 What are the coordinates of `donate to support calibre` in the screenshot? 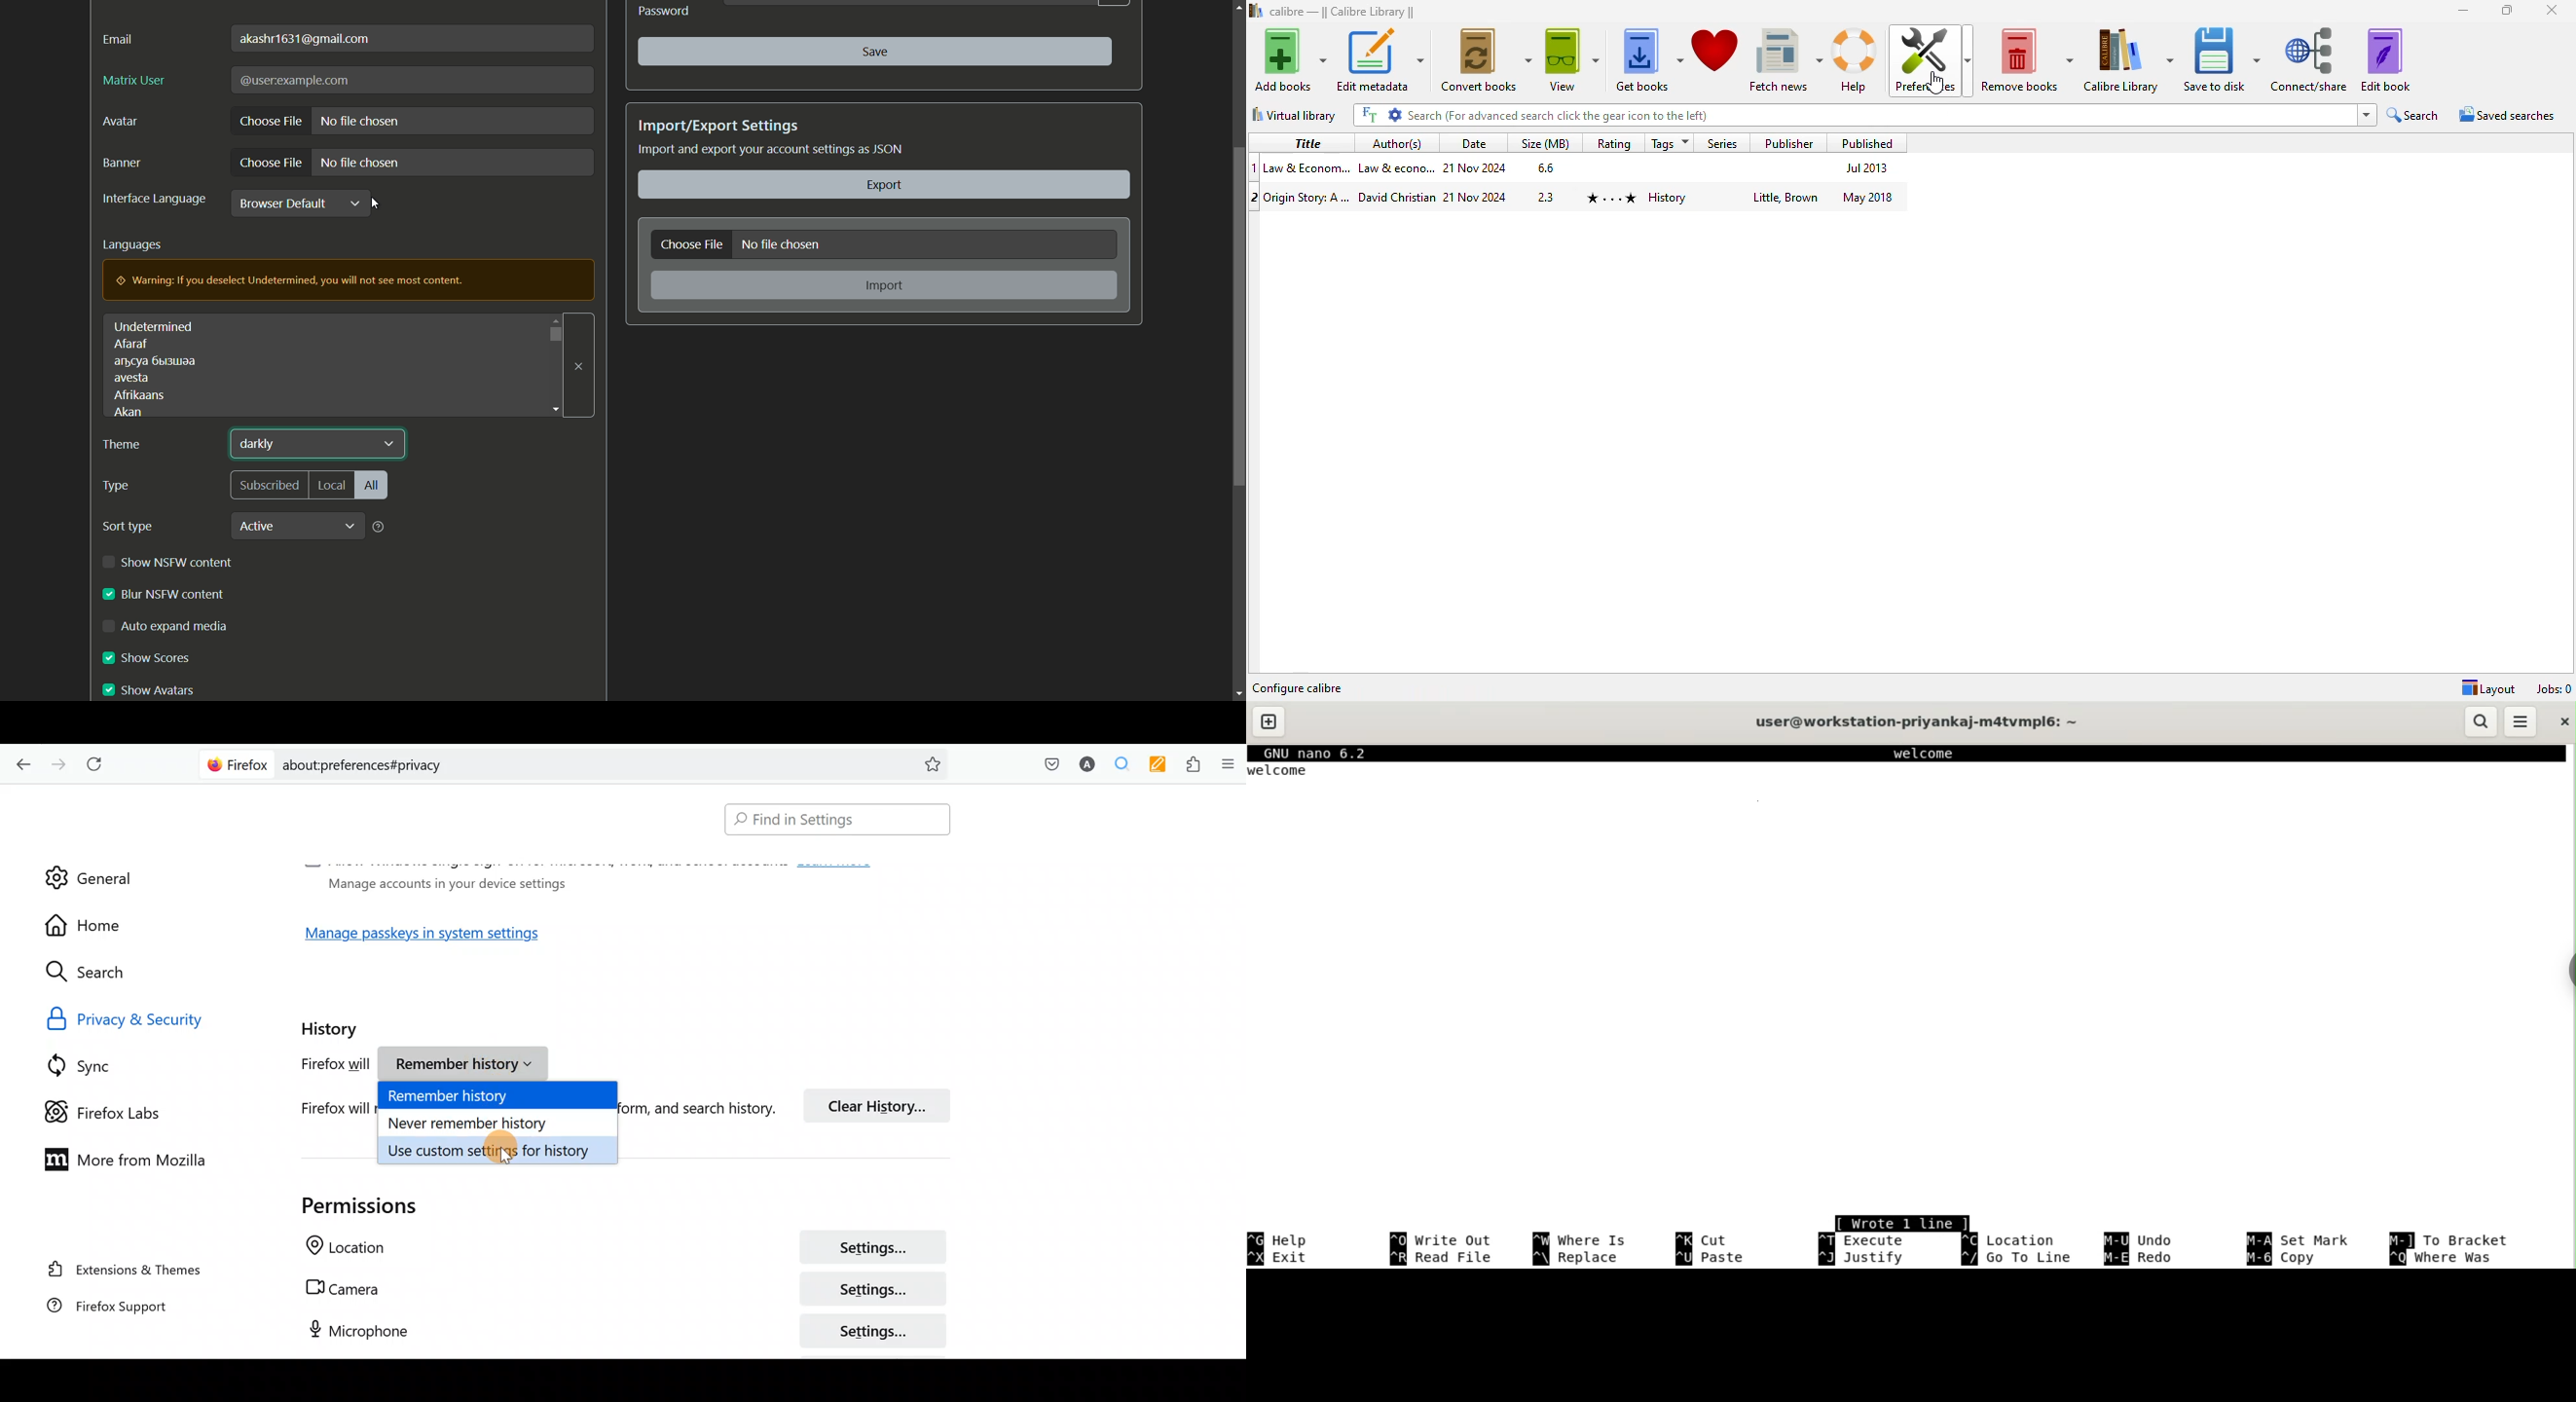 It's located at (1715, 51).